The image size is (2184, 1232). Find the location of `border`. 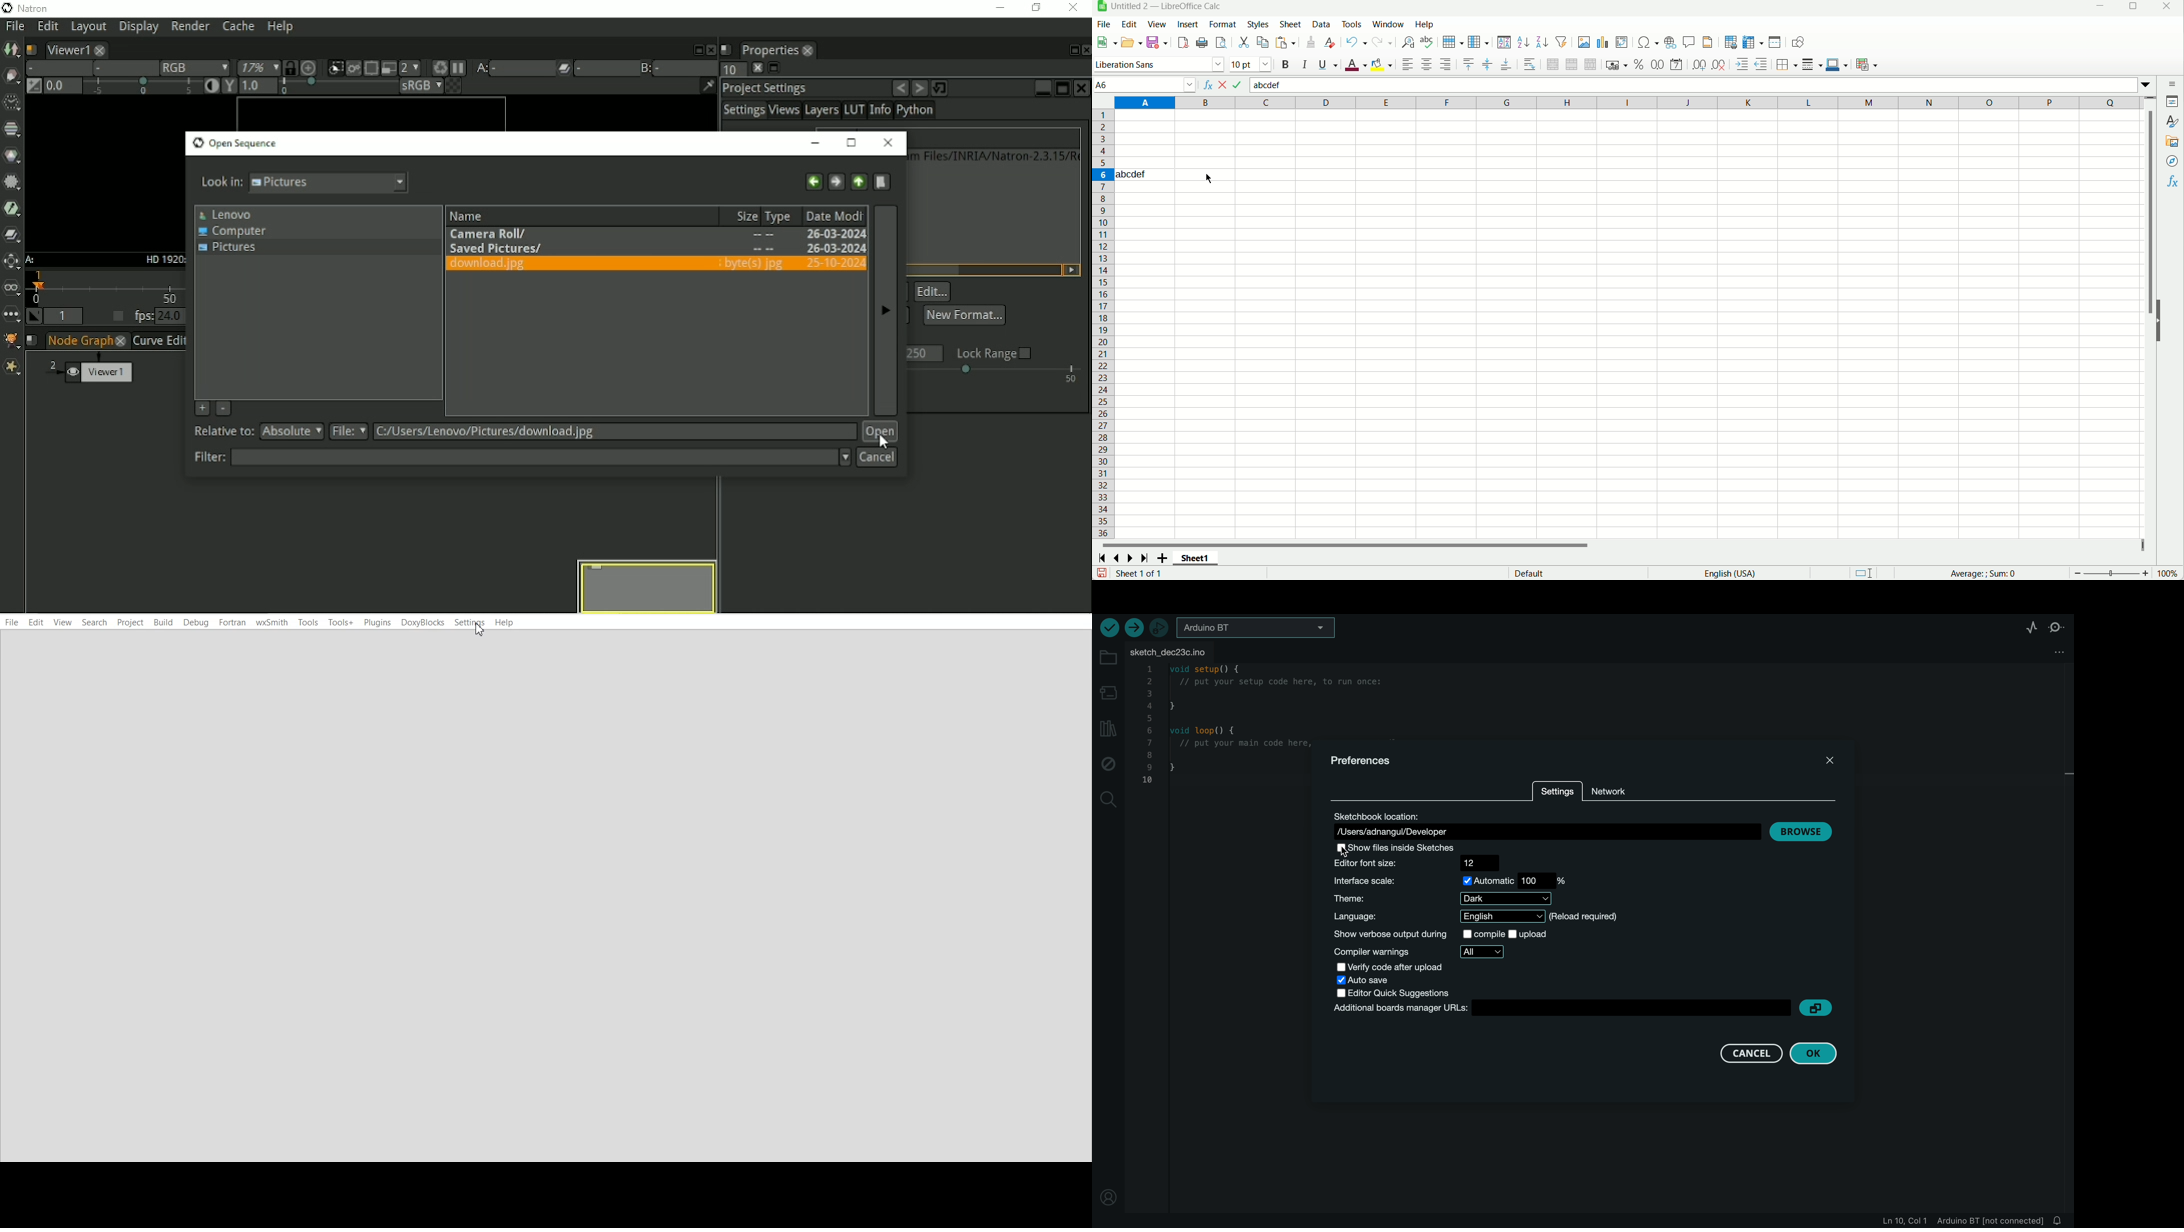

border is located at coordinates (1786, 65).